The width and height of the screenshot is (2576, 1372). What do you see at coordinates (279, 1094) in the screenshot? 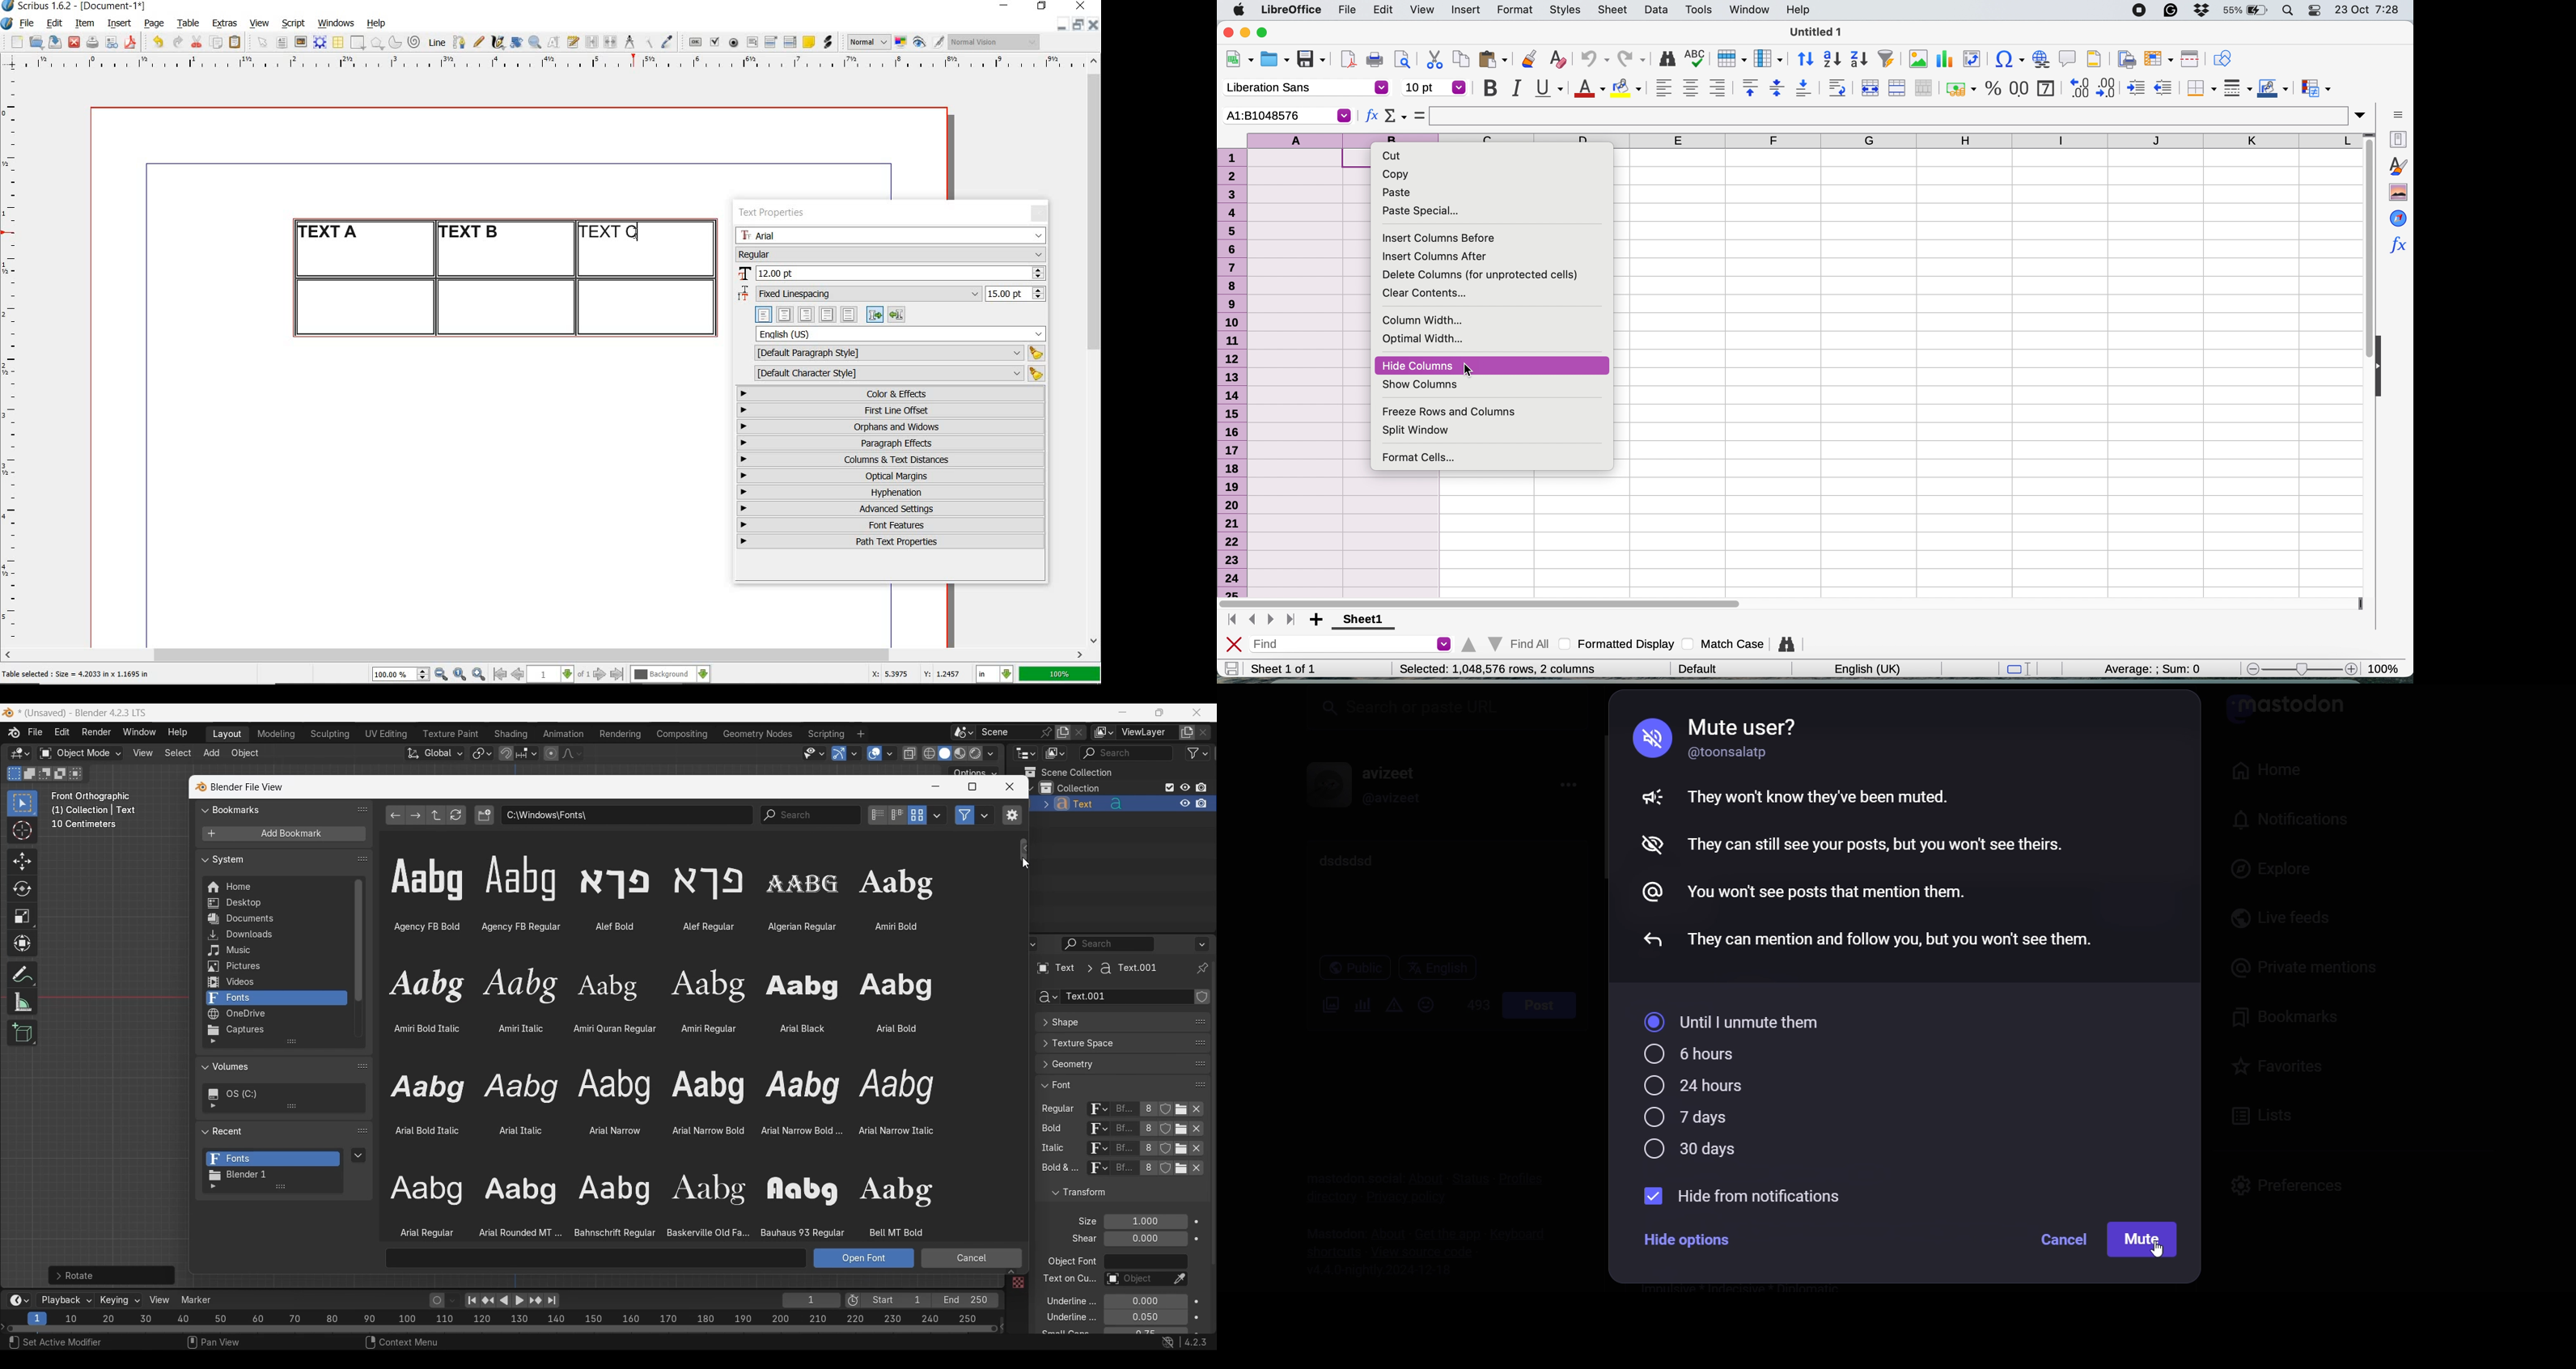
I see `Current drive` at bounding box center [279, 1094].